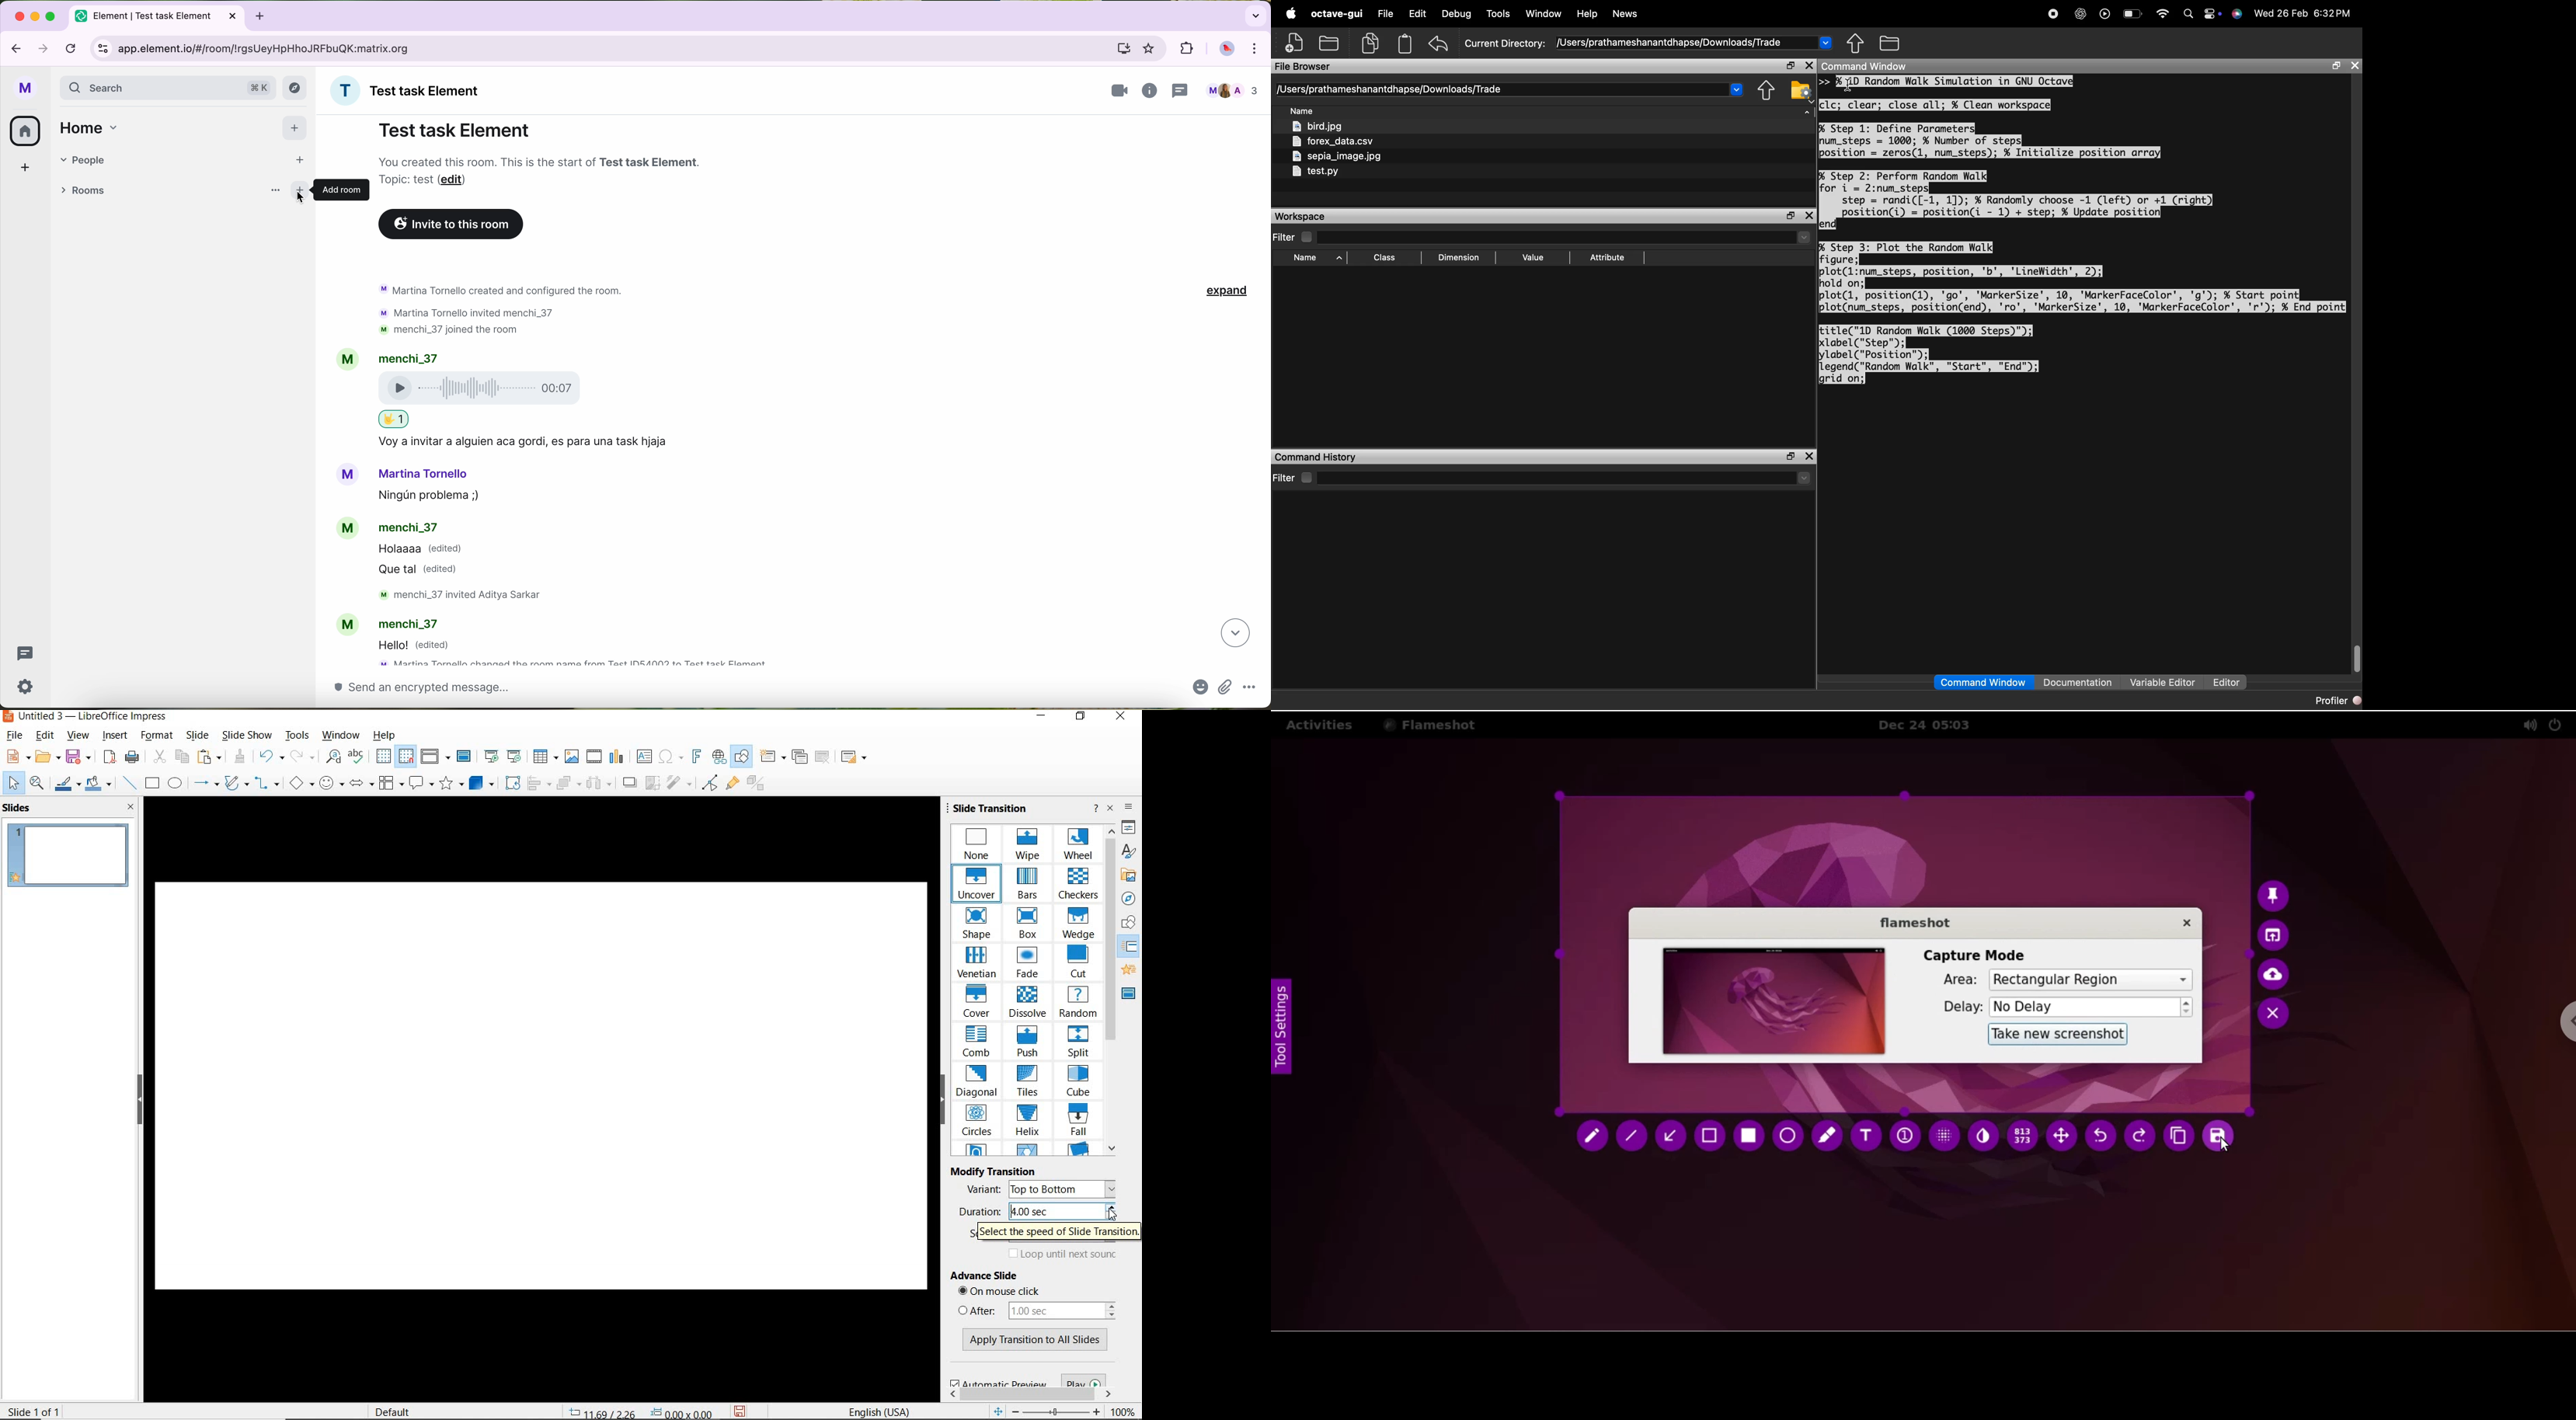 The width and height of the screenshot is (2576, 1428). What do you see at coordinates (435, 756) in the screenshot?
I see `DISPLAY VIEWS` at bounding box center [435, 756].